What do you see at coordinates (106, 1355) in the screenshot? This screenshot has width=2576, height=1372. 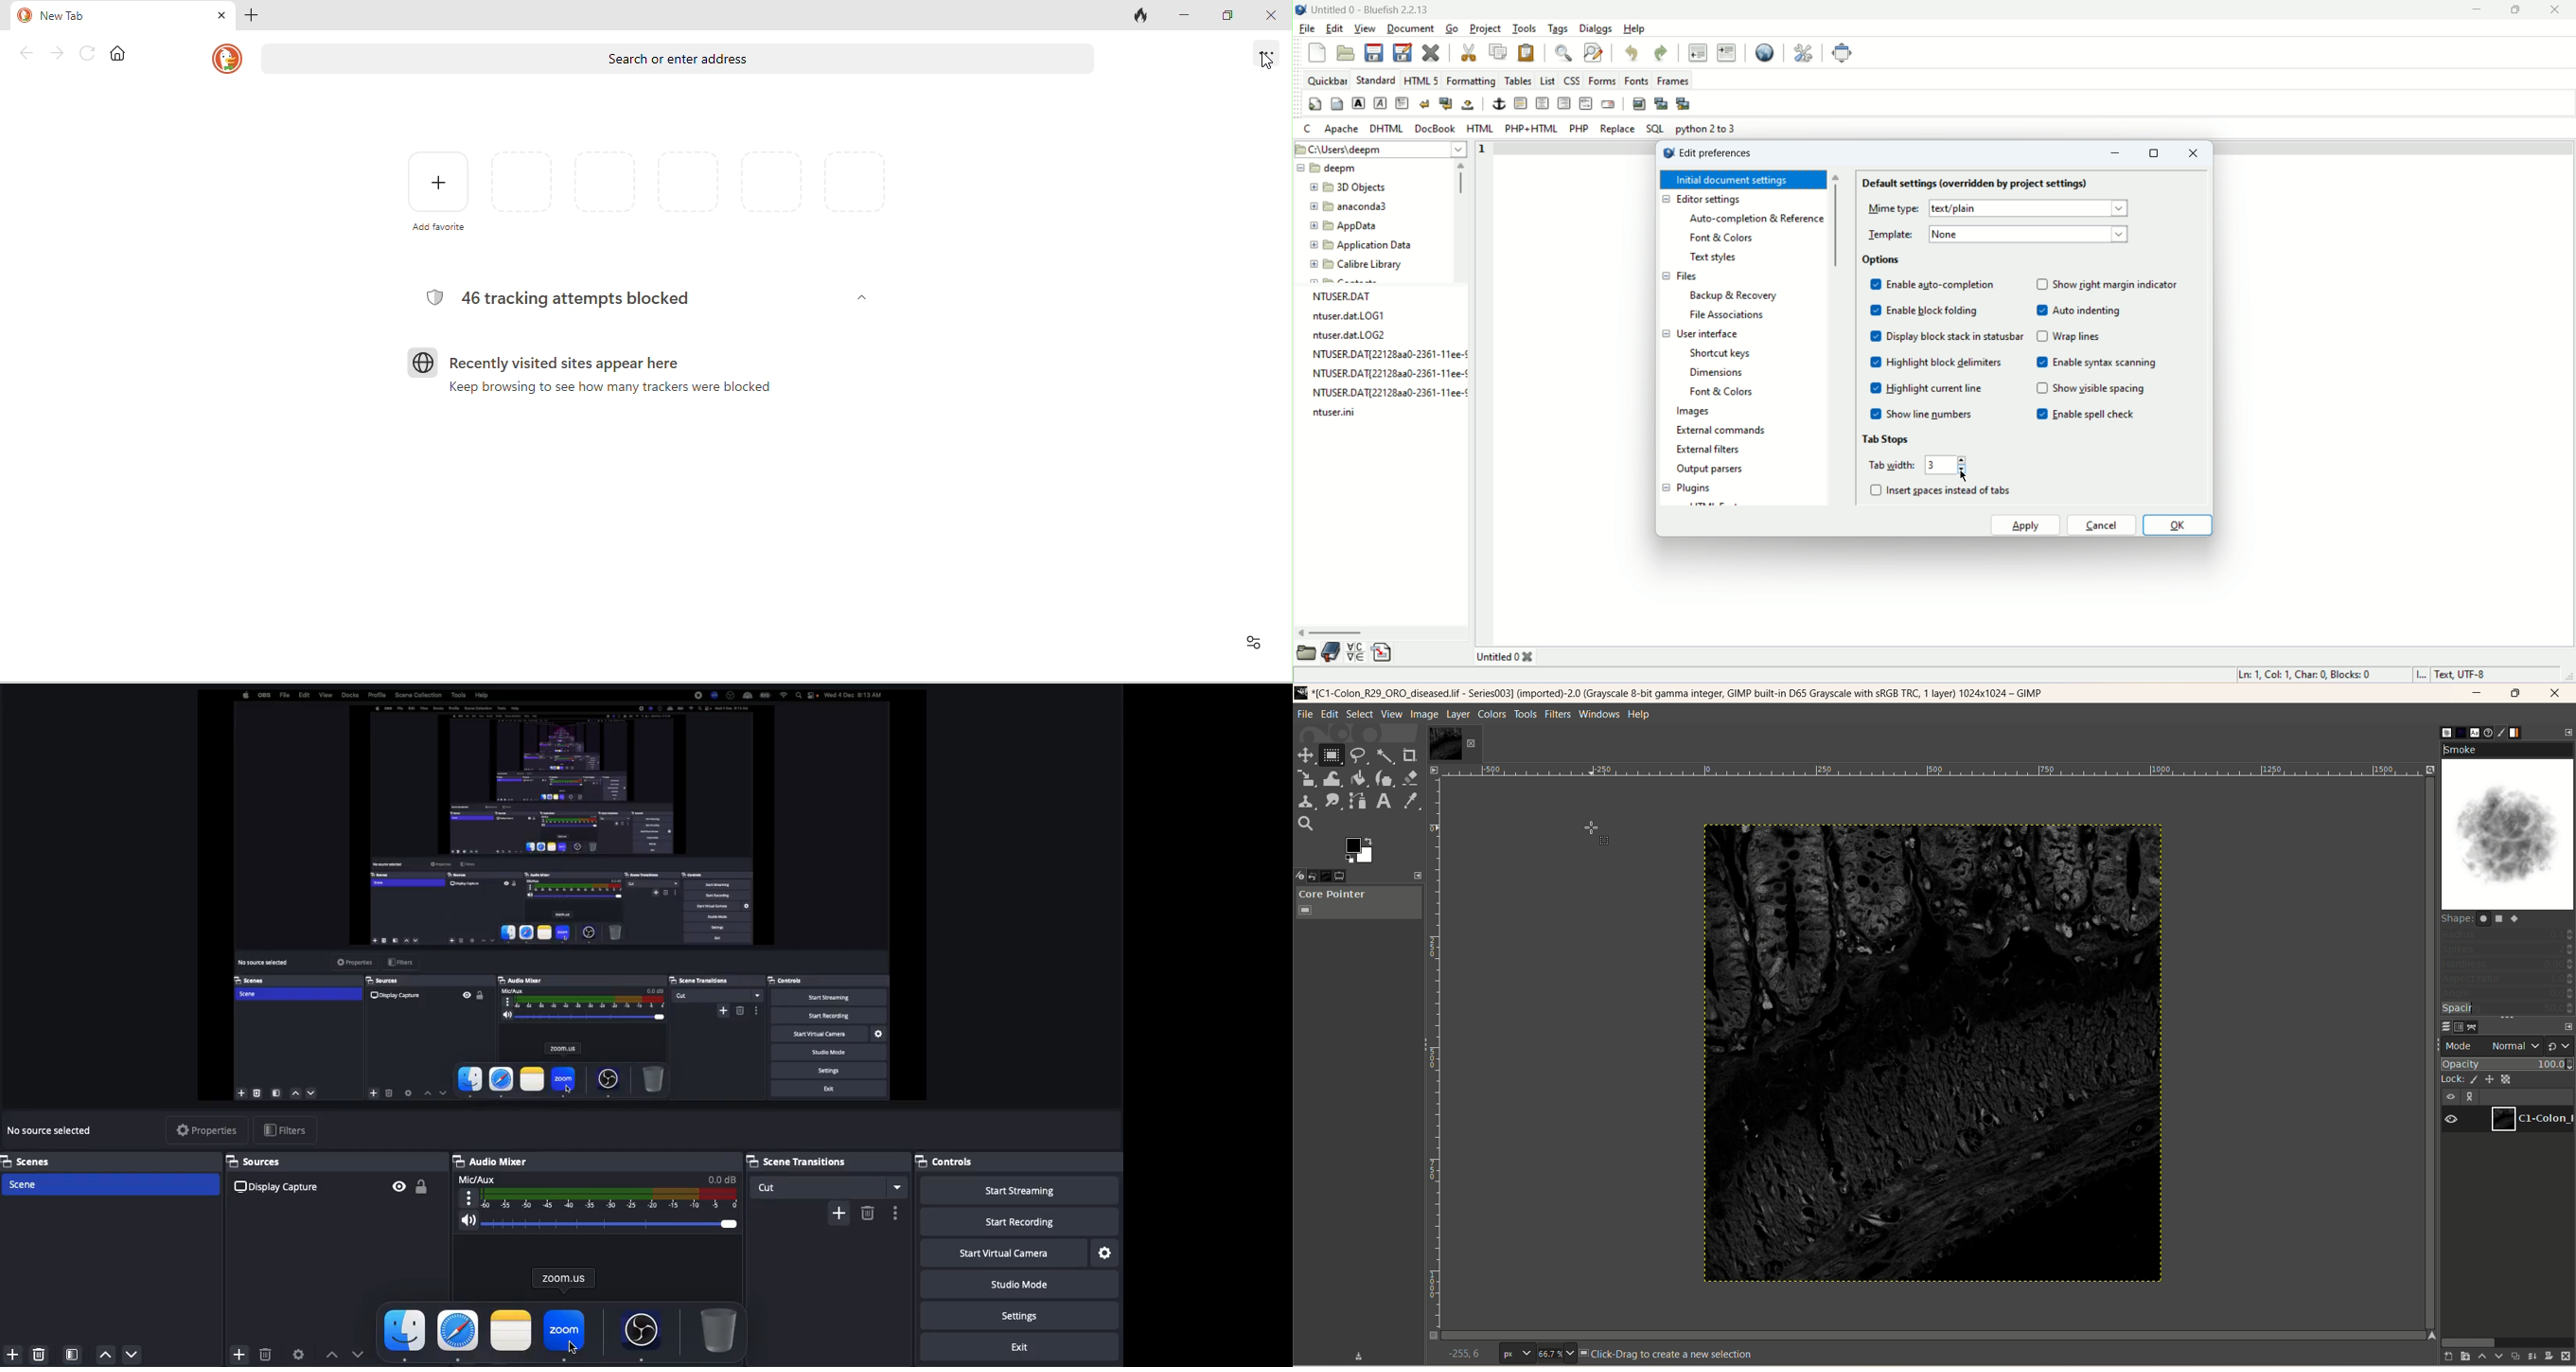 I see `Move up` at bounding box center [106, 1355].